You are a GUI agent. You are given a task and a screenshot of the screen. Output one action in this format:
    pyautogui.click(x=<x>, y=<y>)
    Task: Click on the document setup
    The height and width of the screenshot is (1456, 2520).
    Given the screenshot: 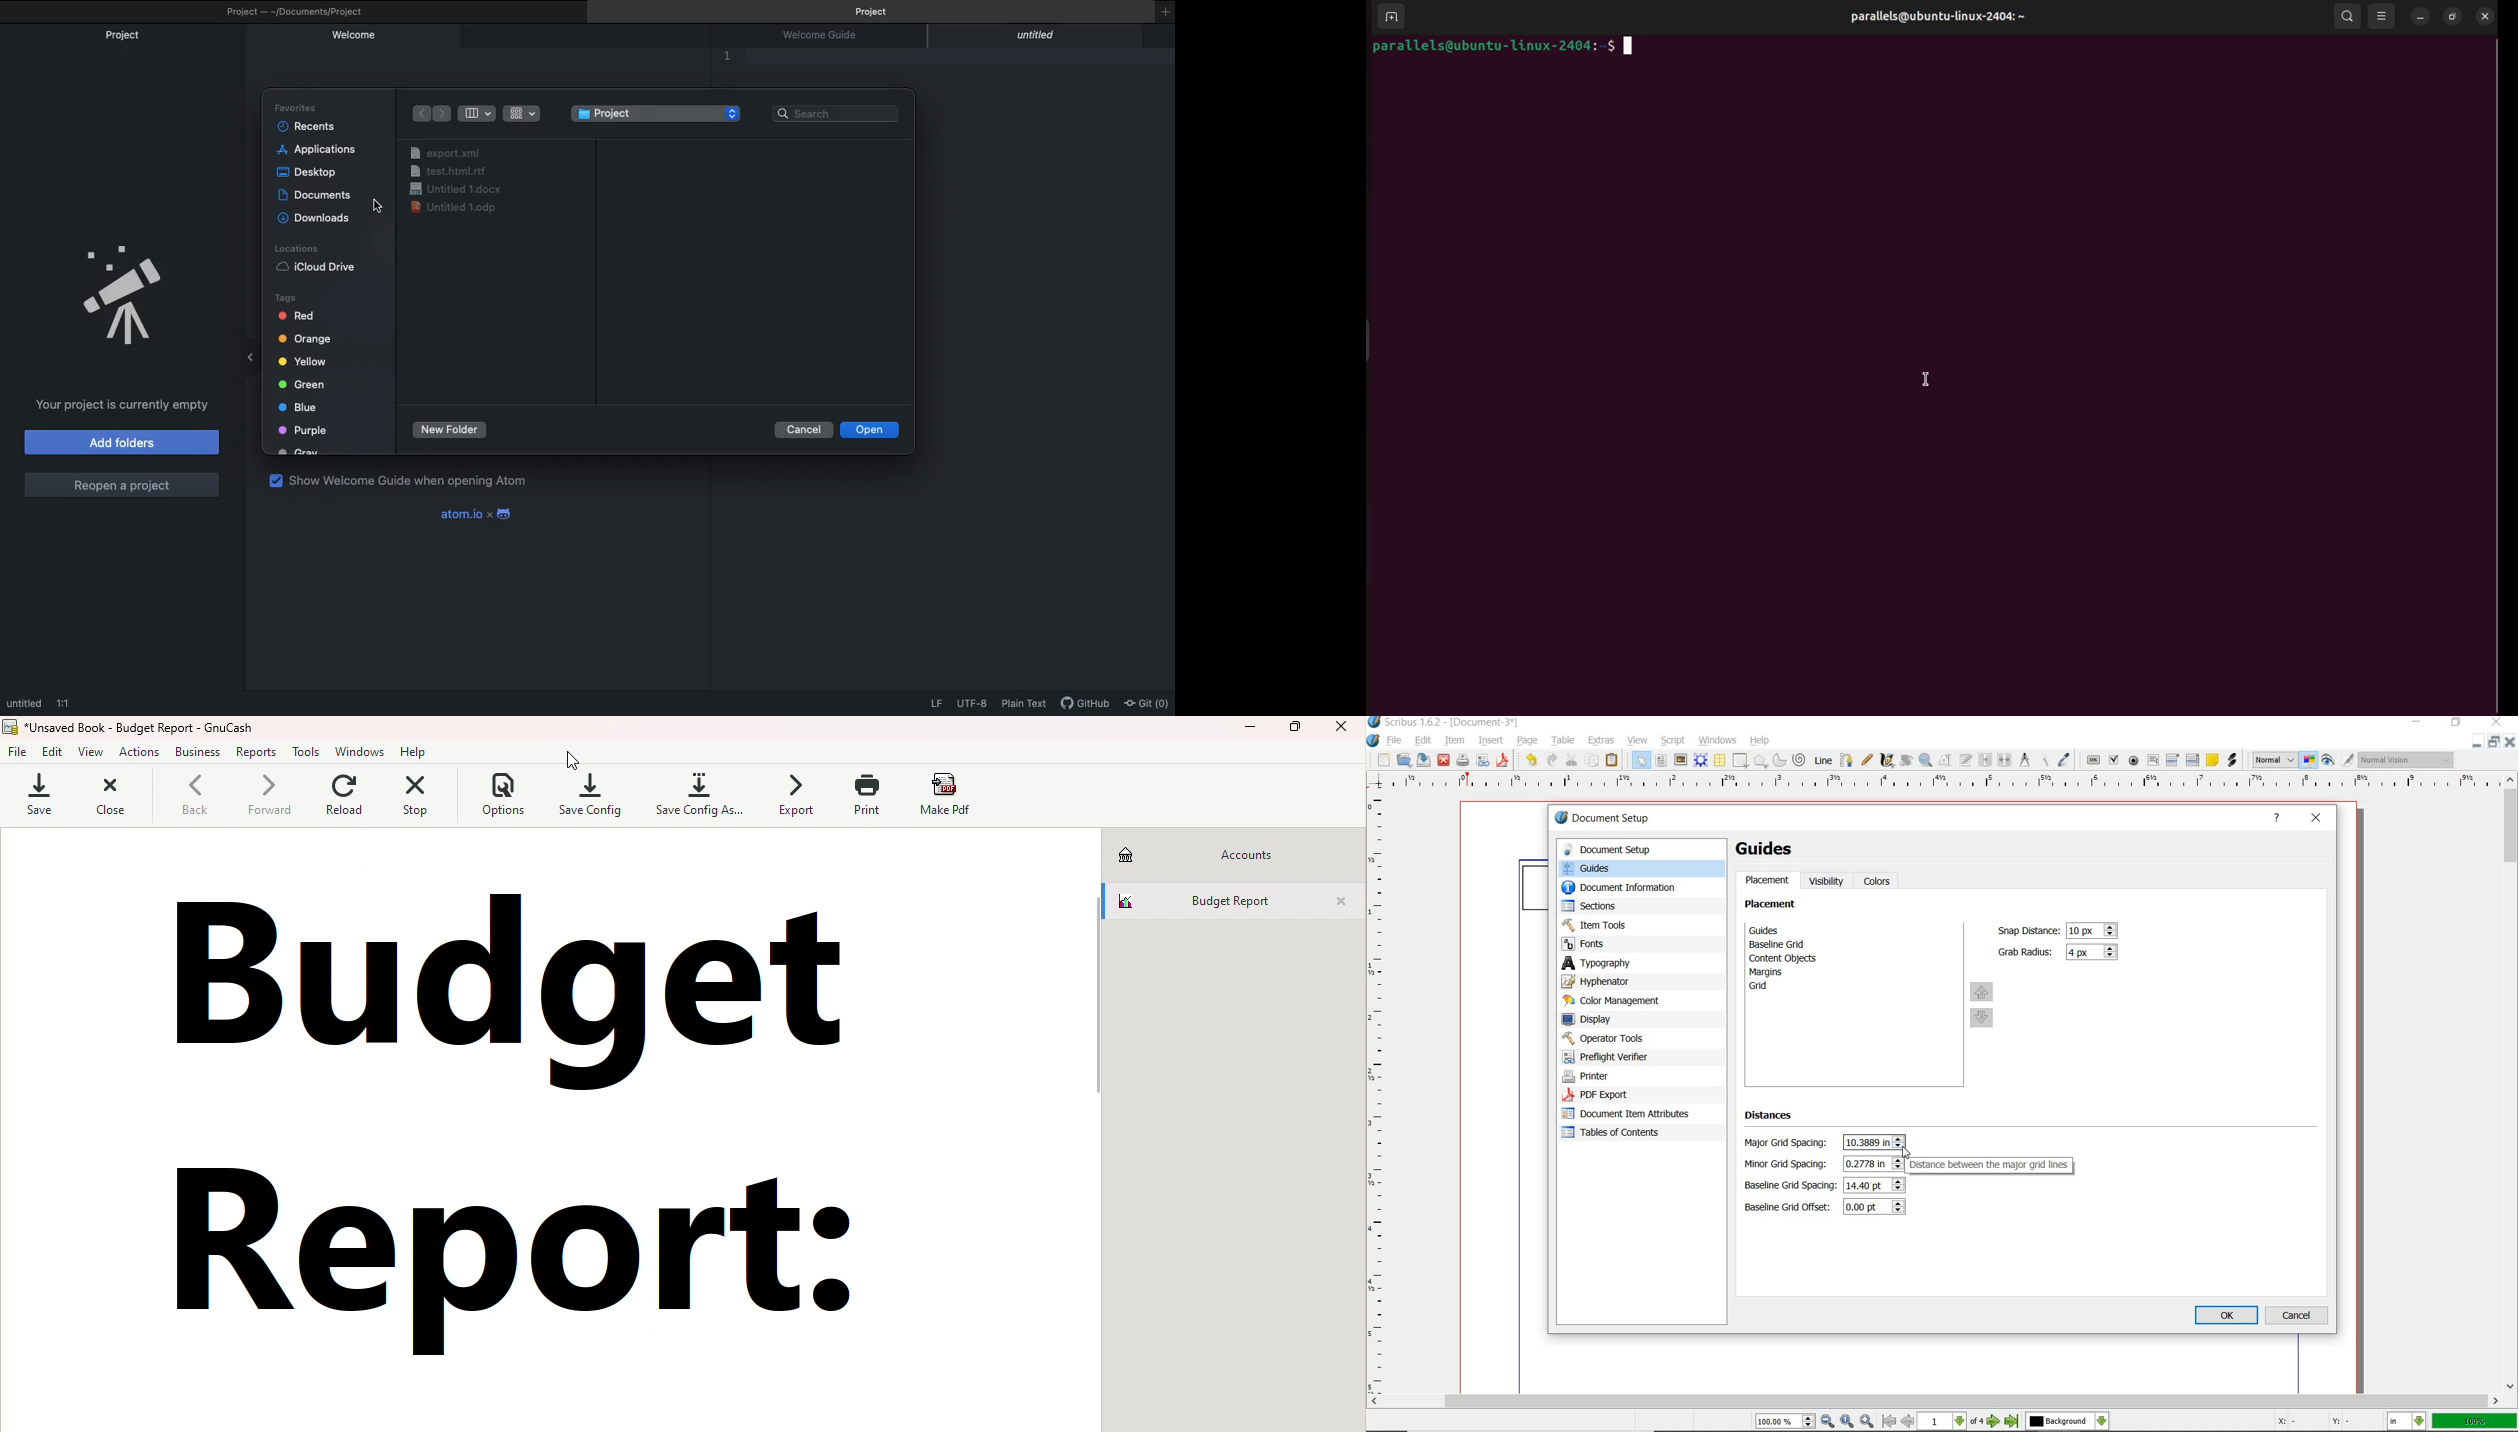 What is the action you would take?
    pyautogui.click(x=1640, y=850)
    